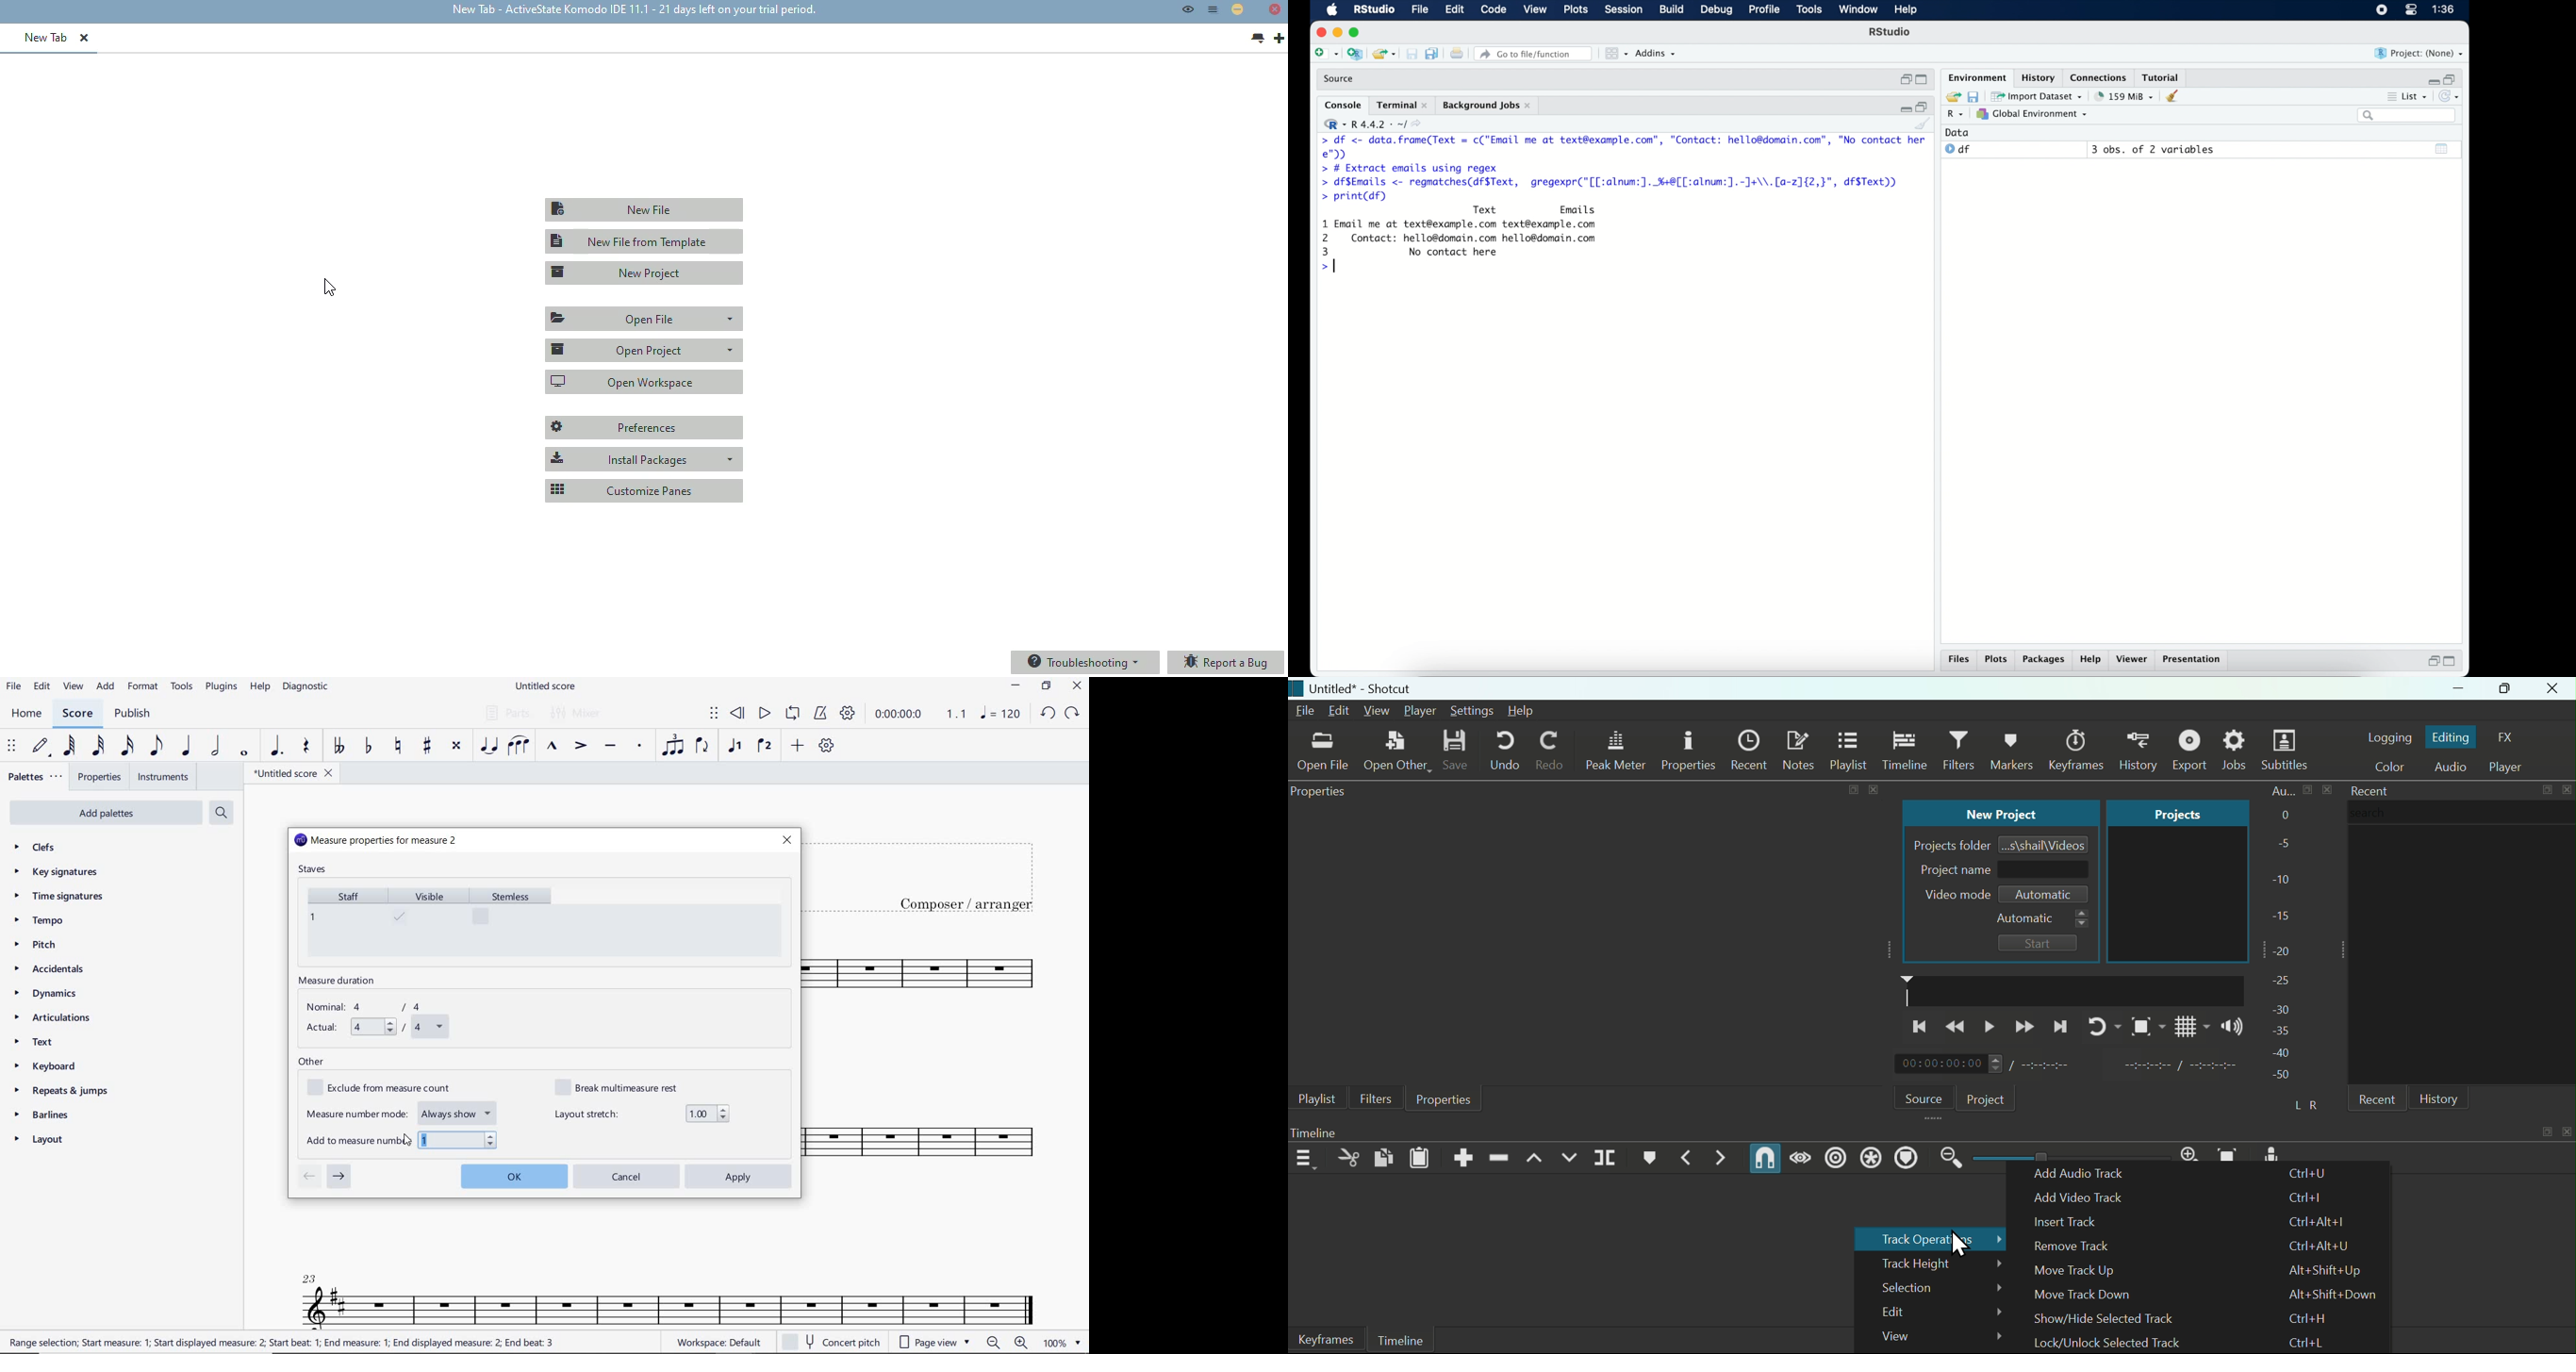 The width and height of the screenshot is (2576, 1372). I want to click on files, so click(1957, 659).